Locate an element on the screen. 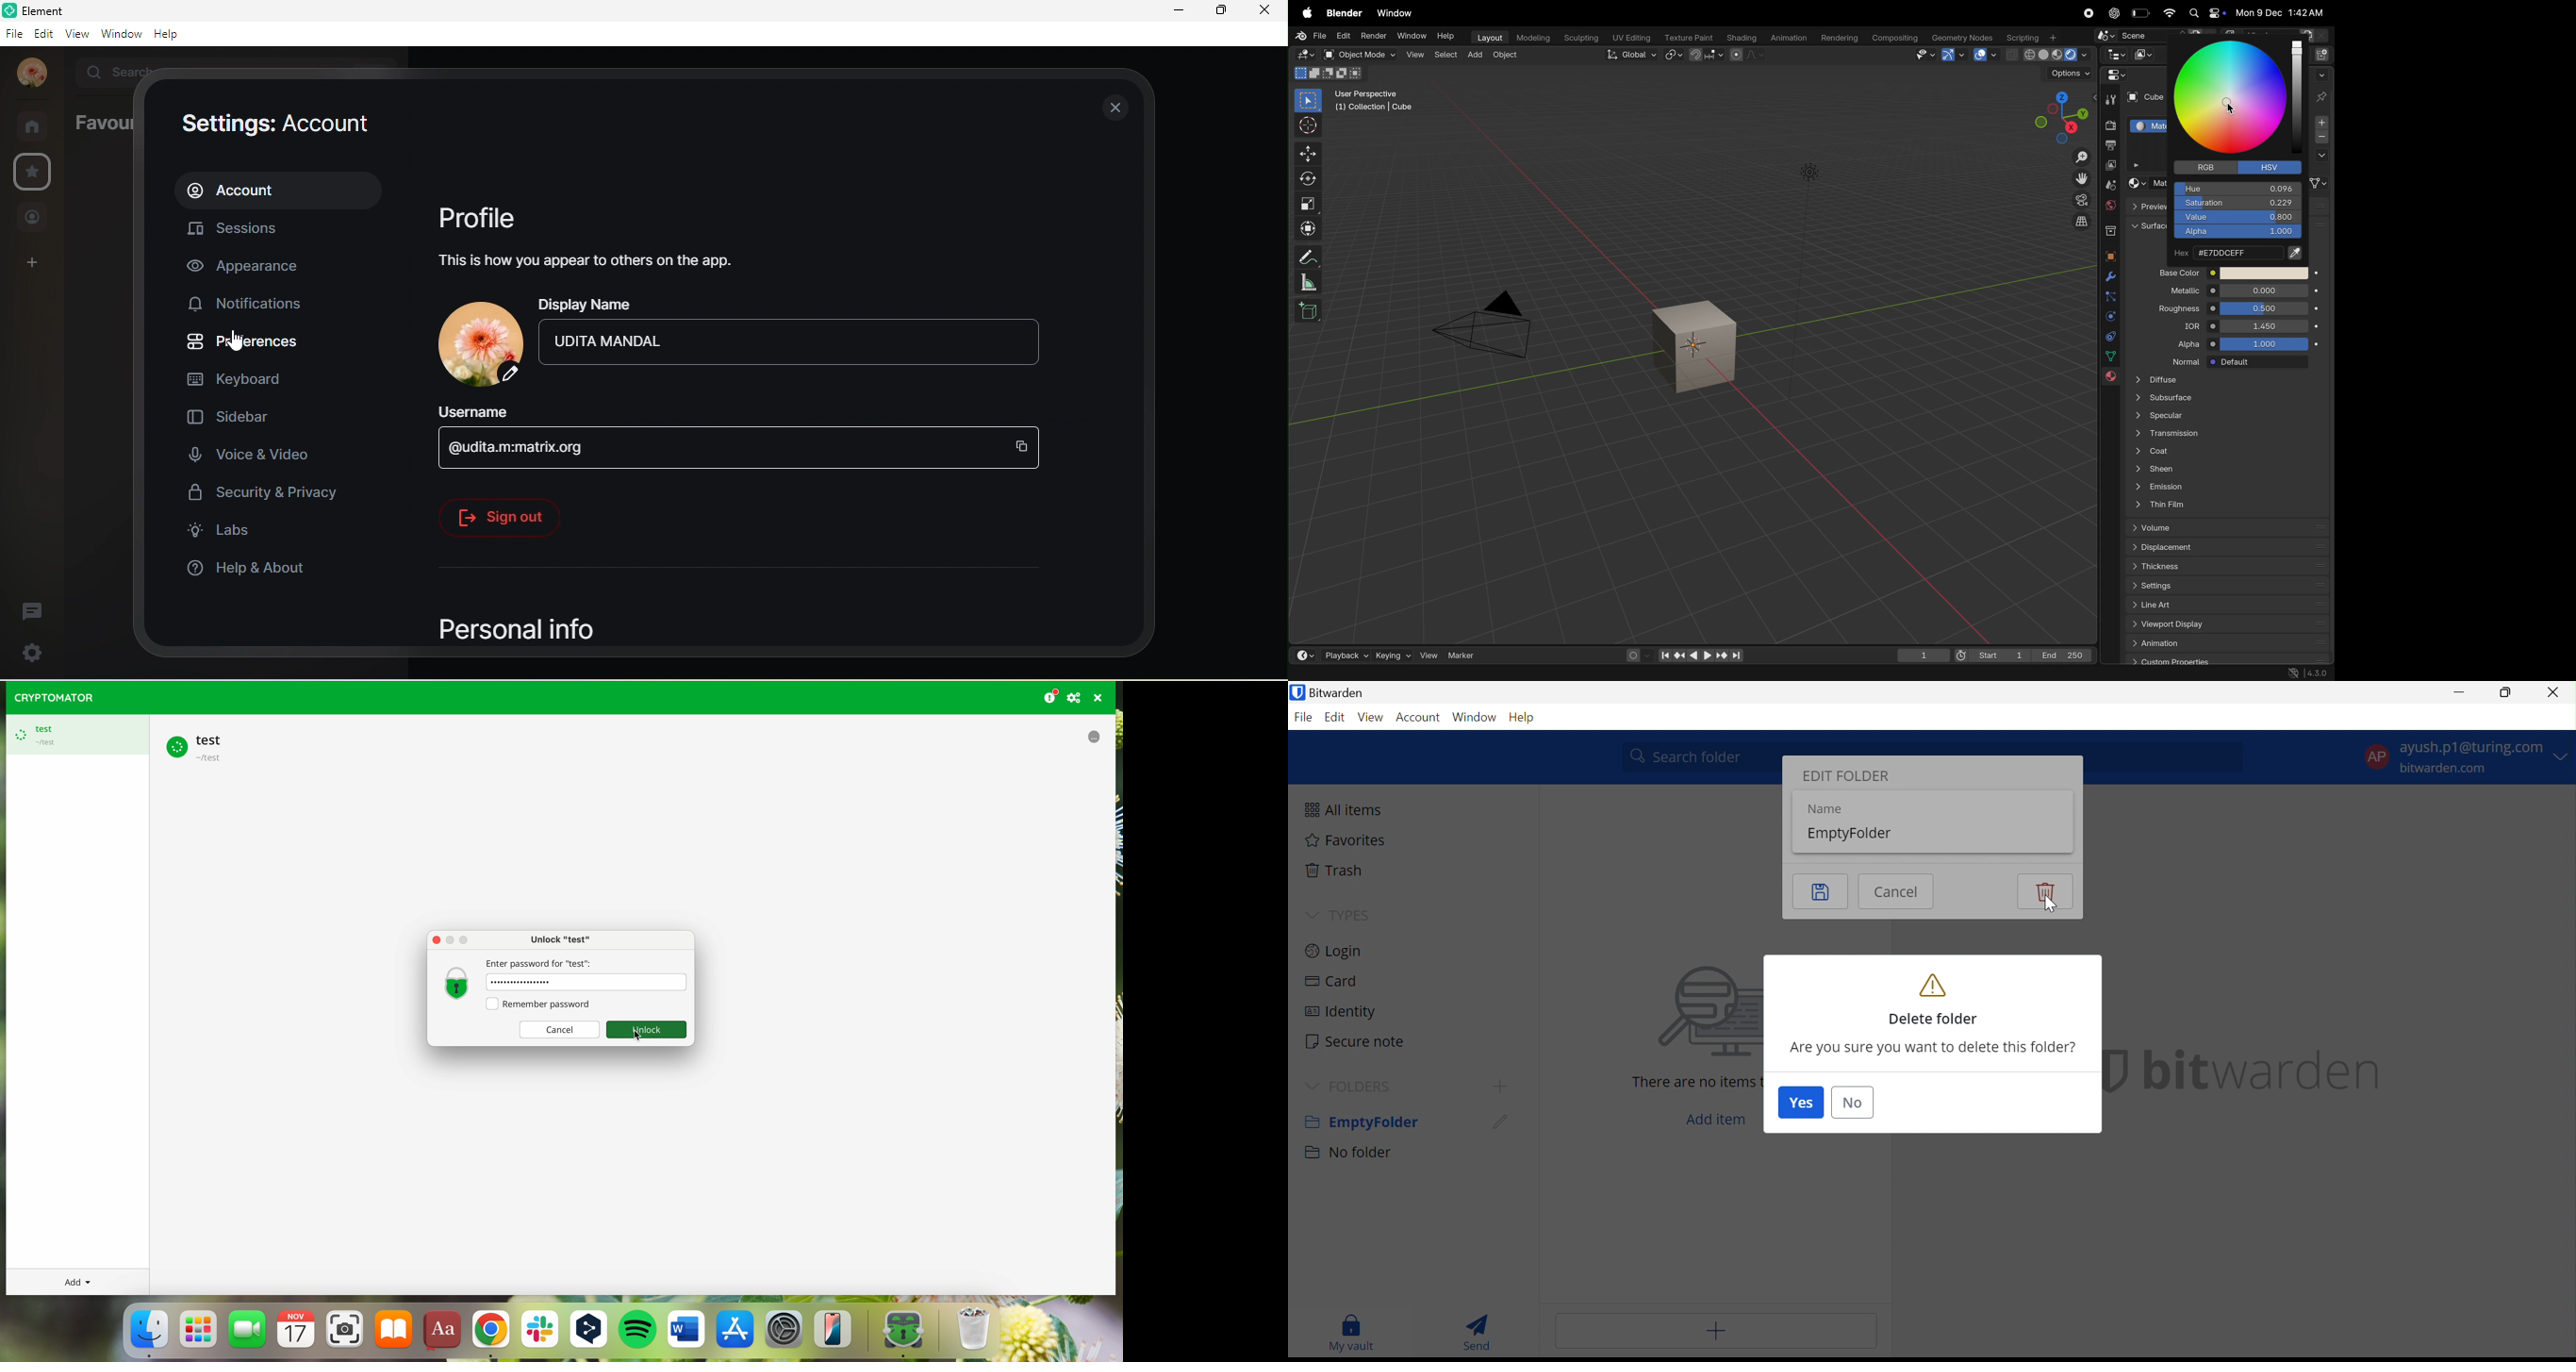 The height and width of the screenshot is (1372, 2576). people is located at coordinates (33, 216).